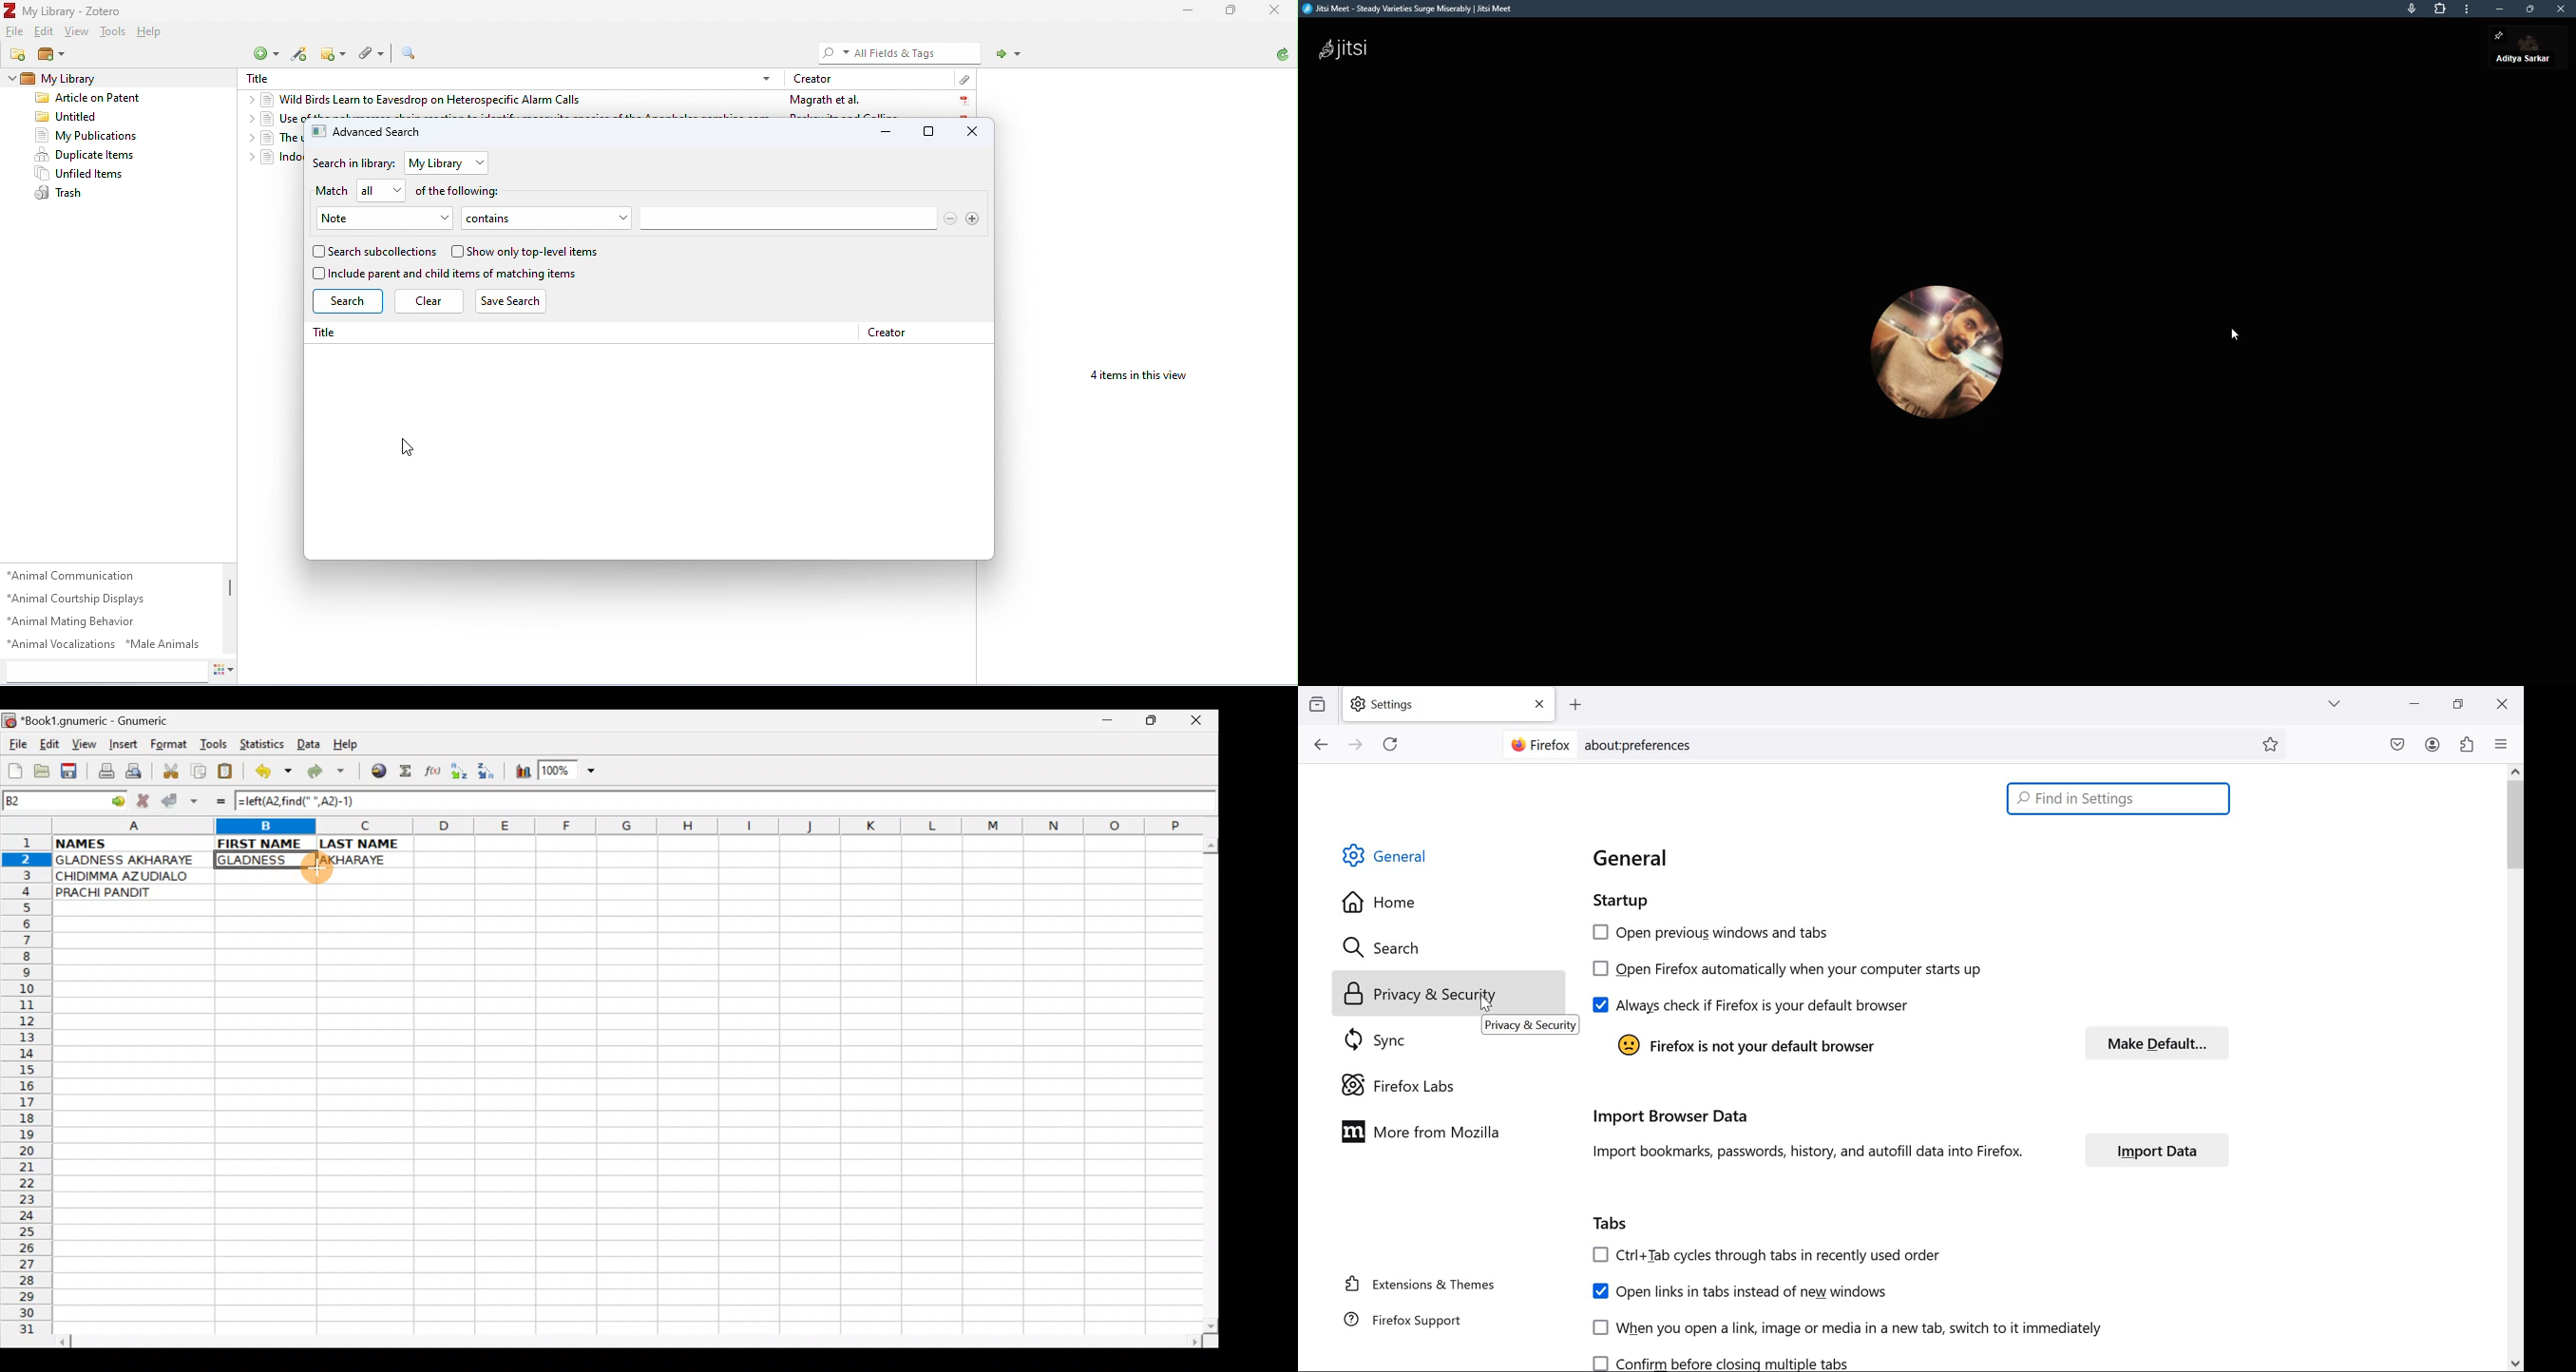  Describe the element at coordinates (412, 53) in the screenshot. I see `advanced search` at that location.